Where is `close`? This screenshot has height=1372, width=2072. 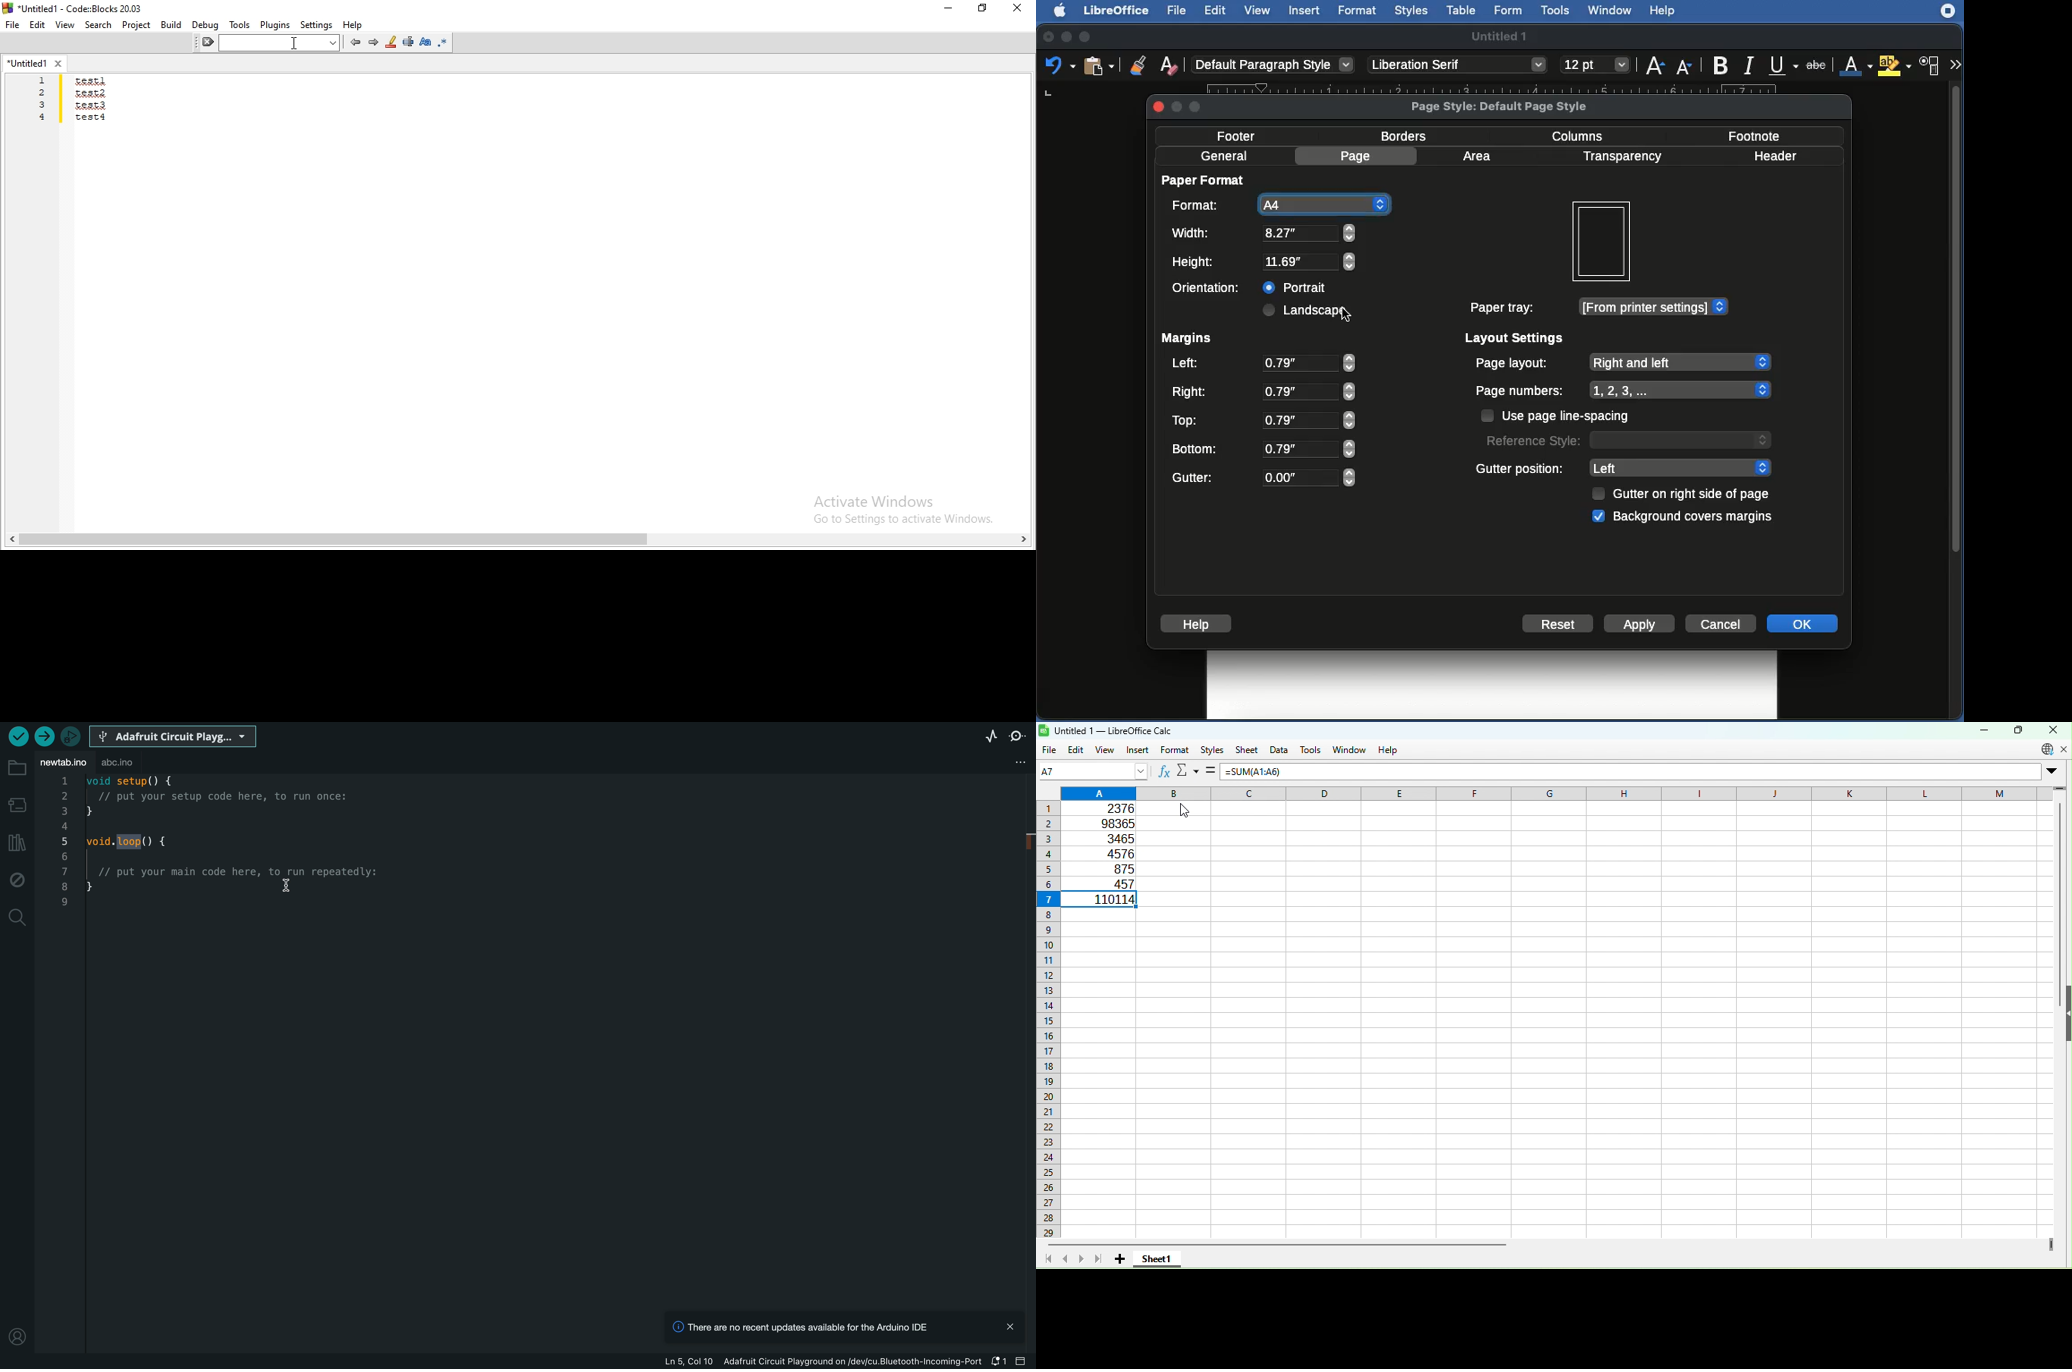
close is located at coordinates (61, 63).